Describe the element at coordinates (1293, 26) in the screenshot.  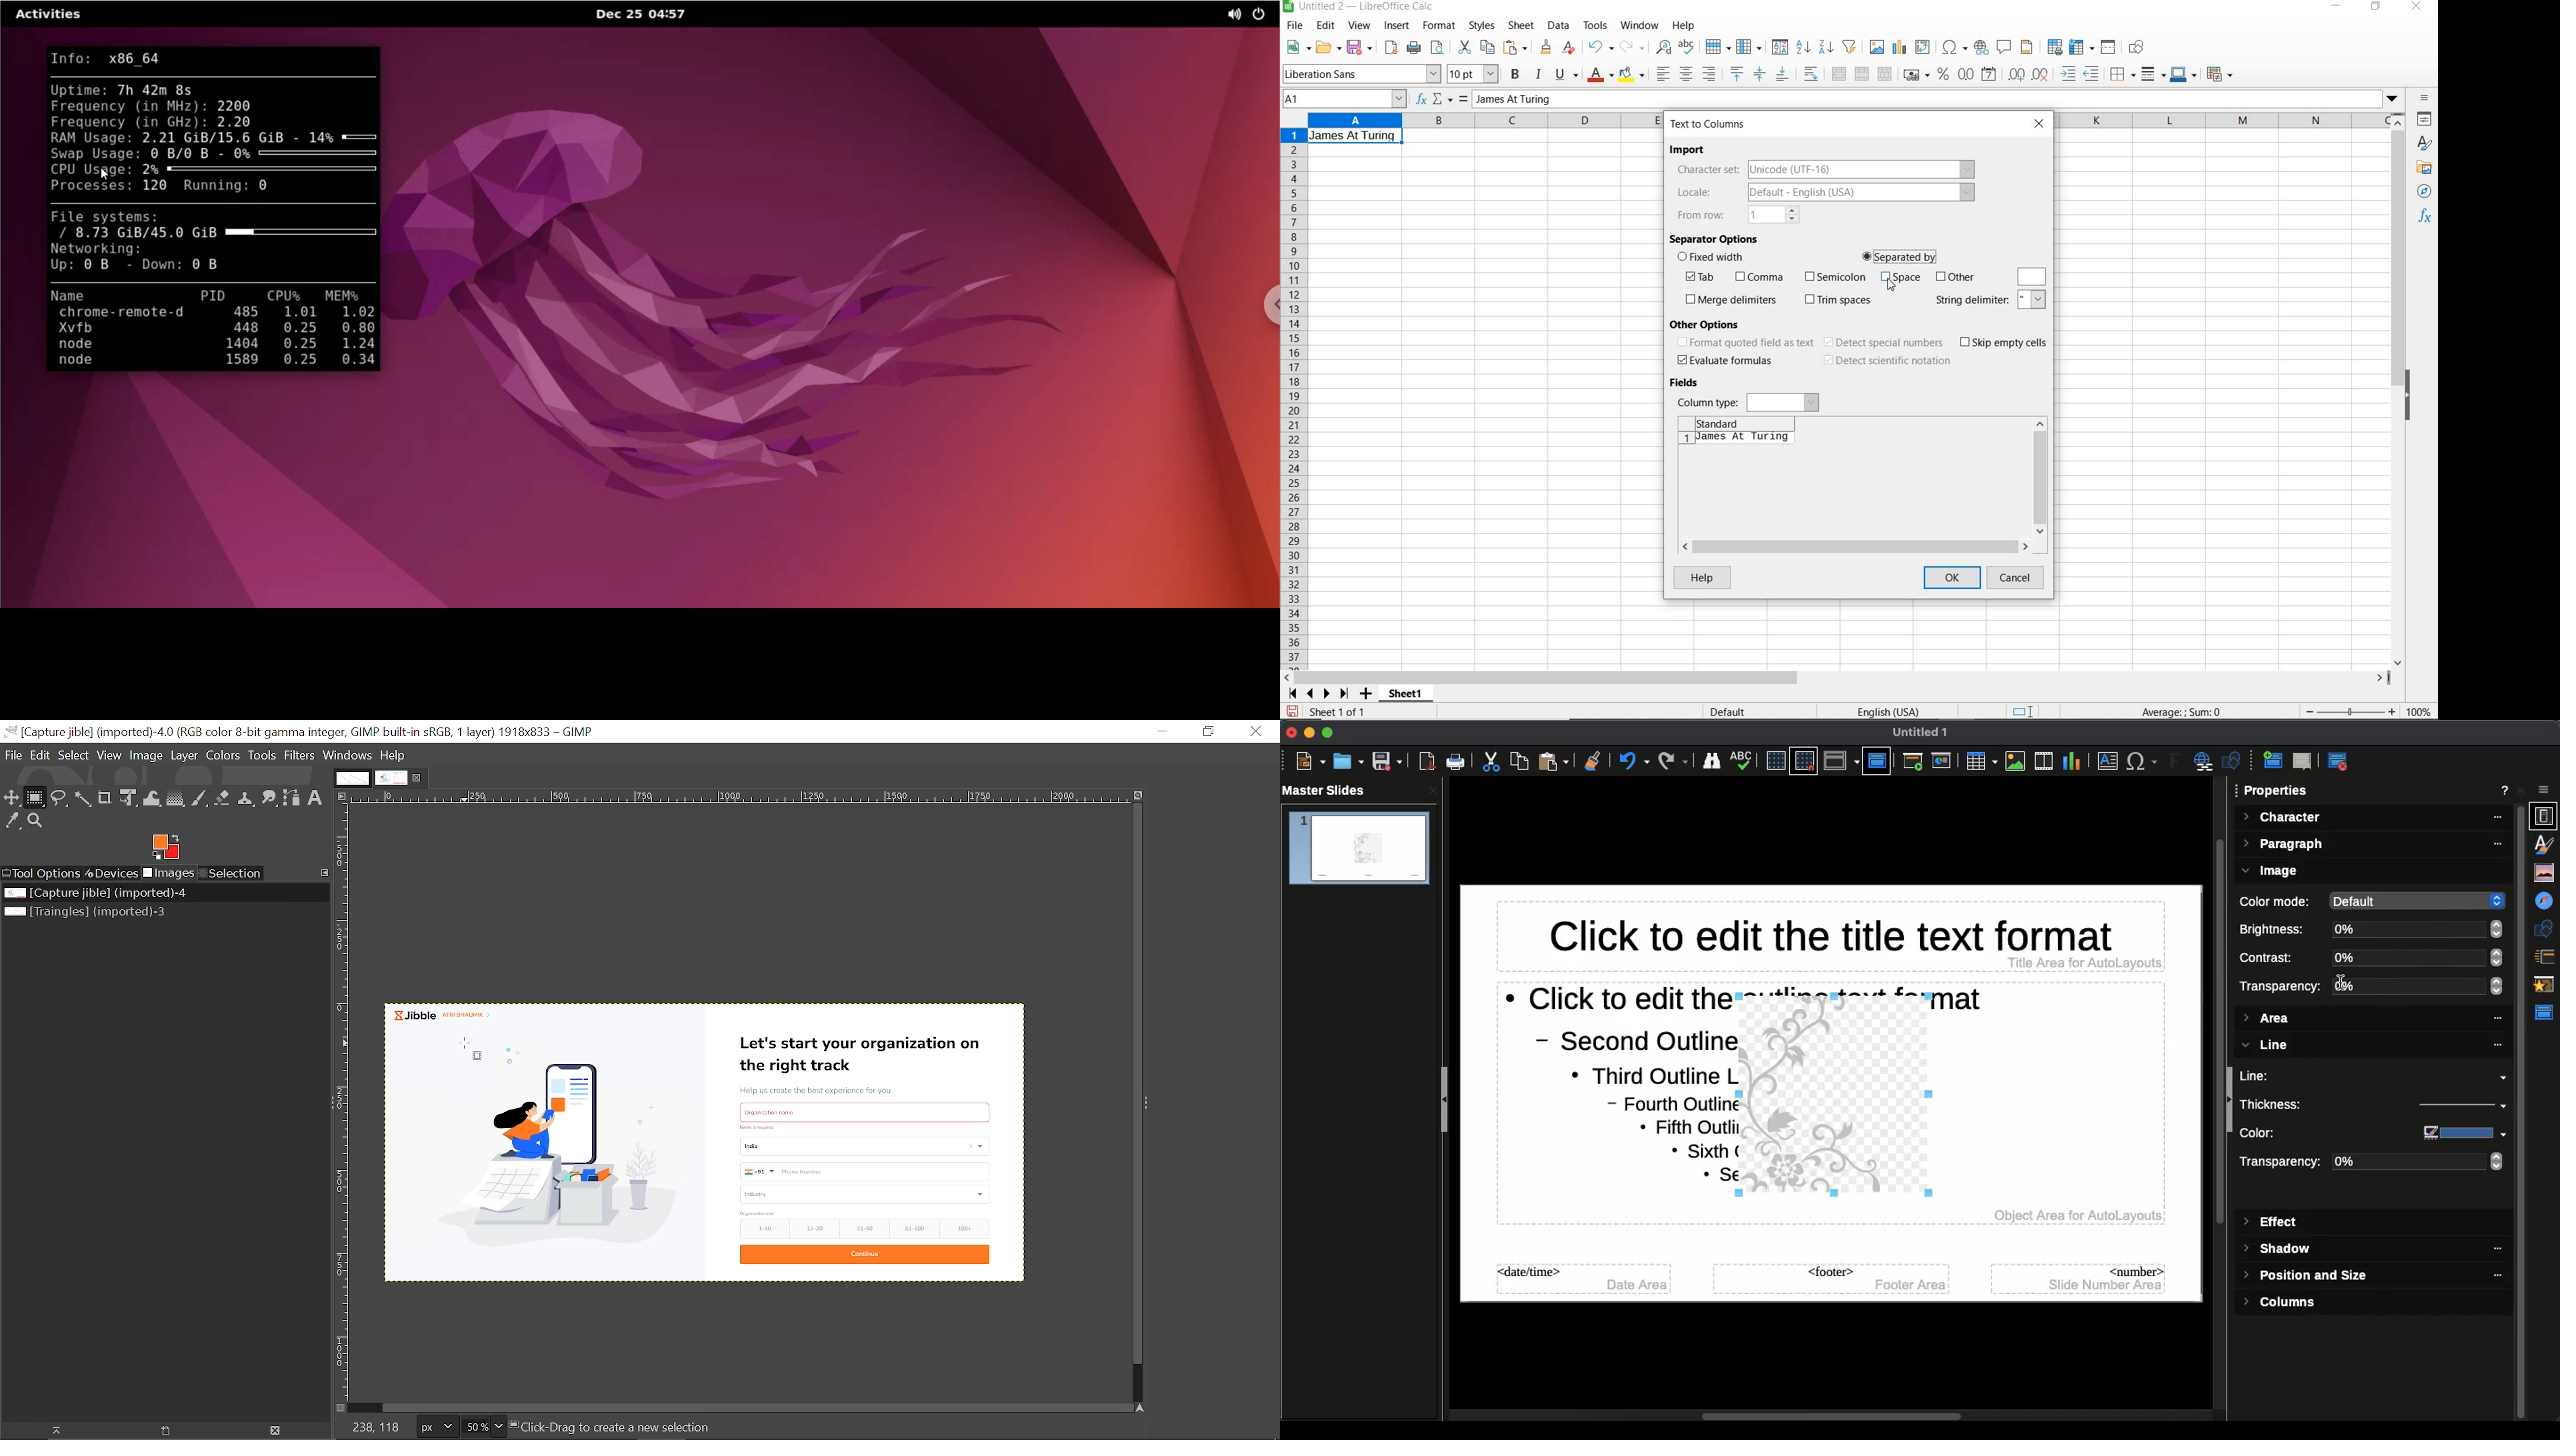
I see `file` at that location.